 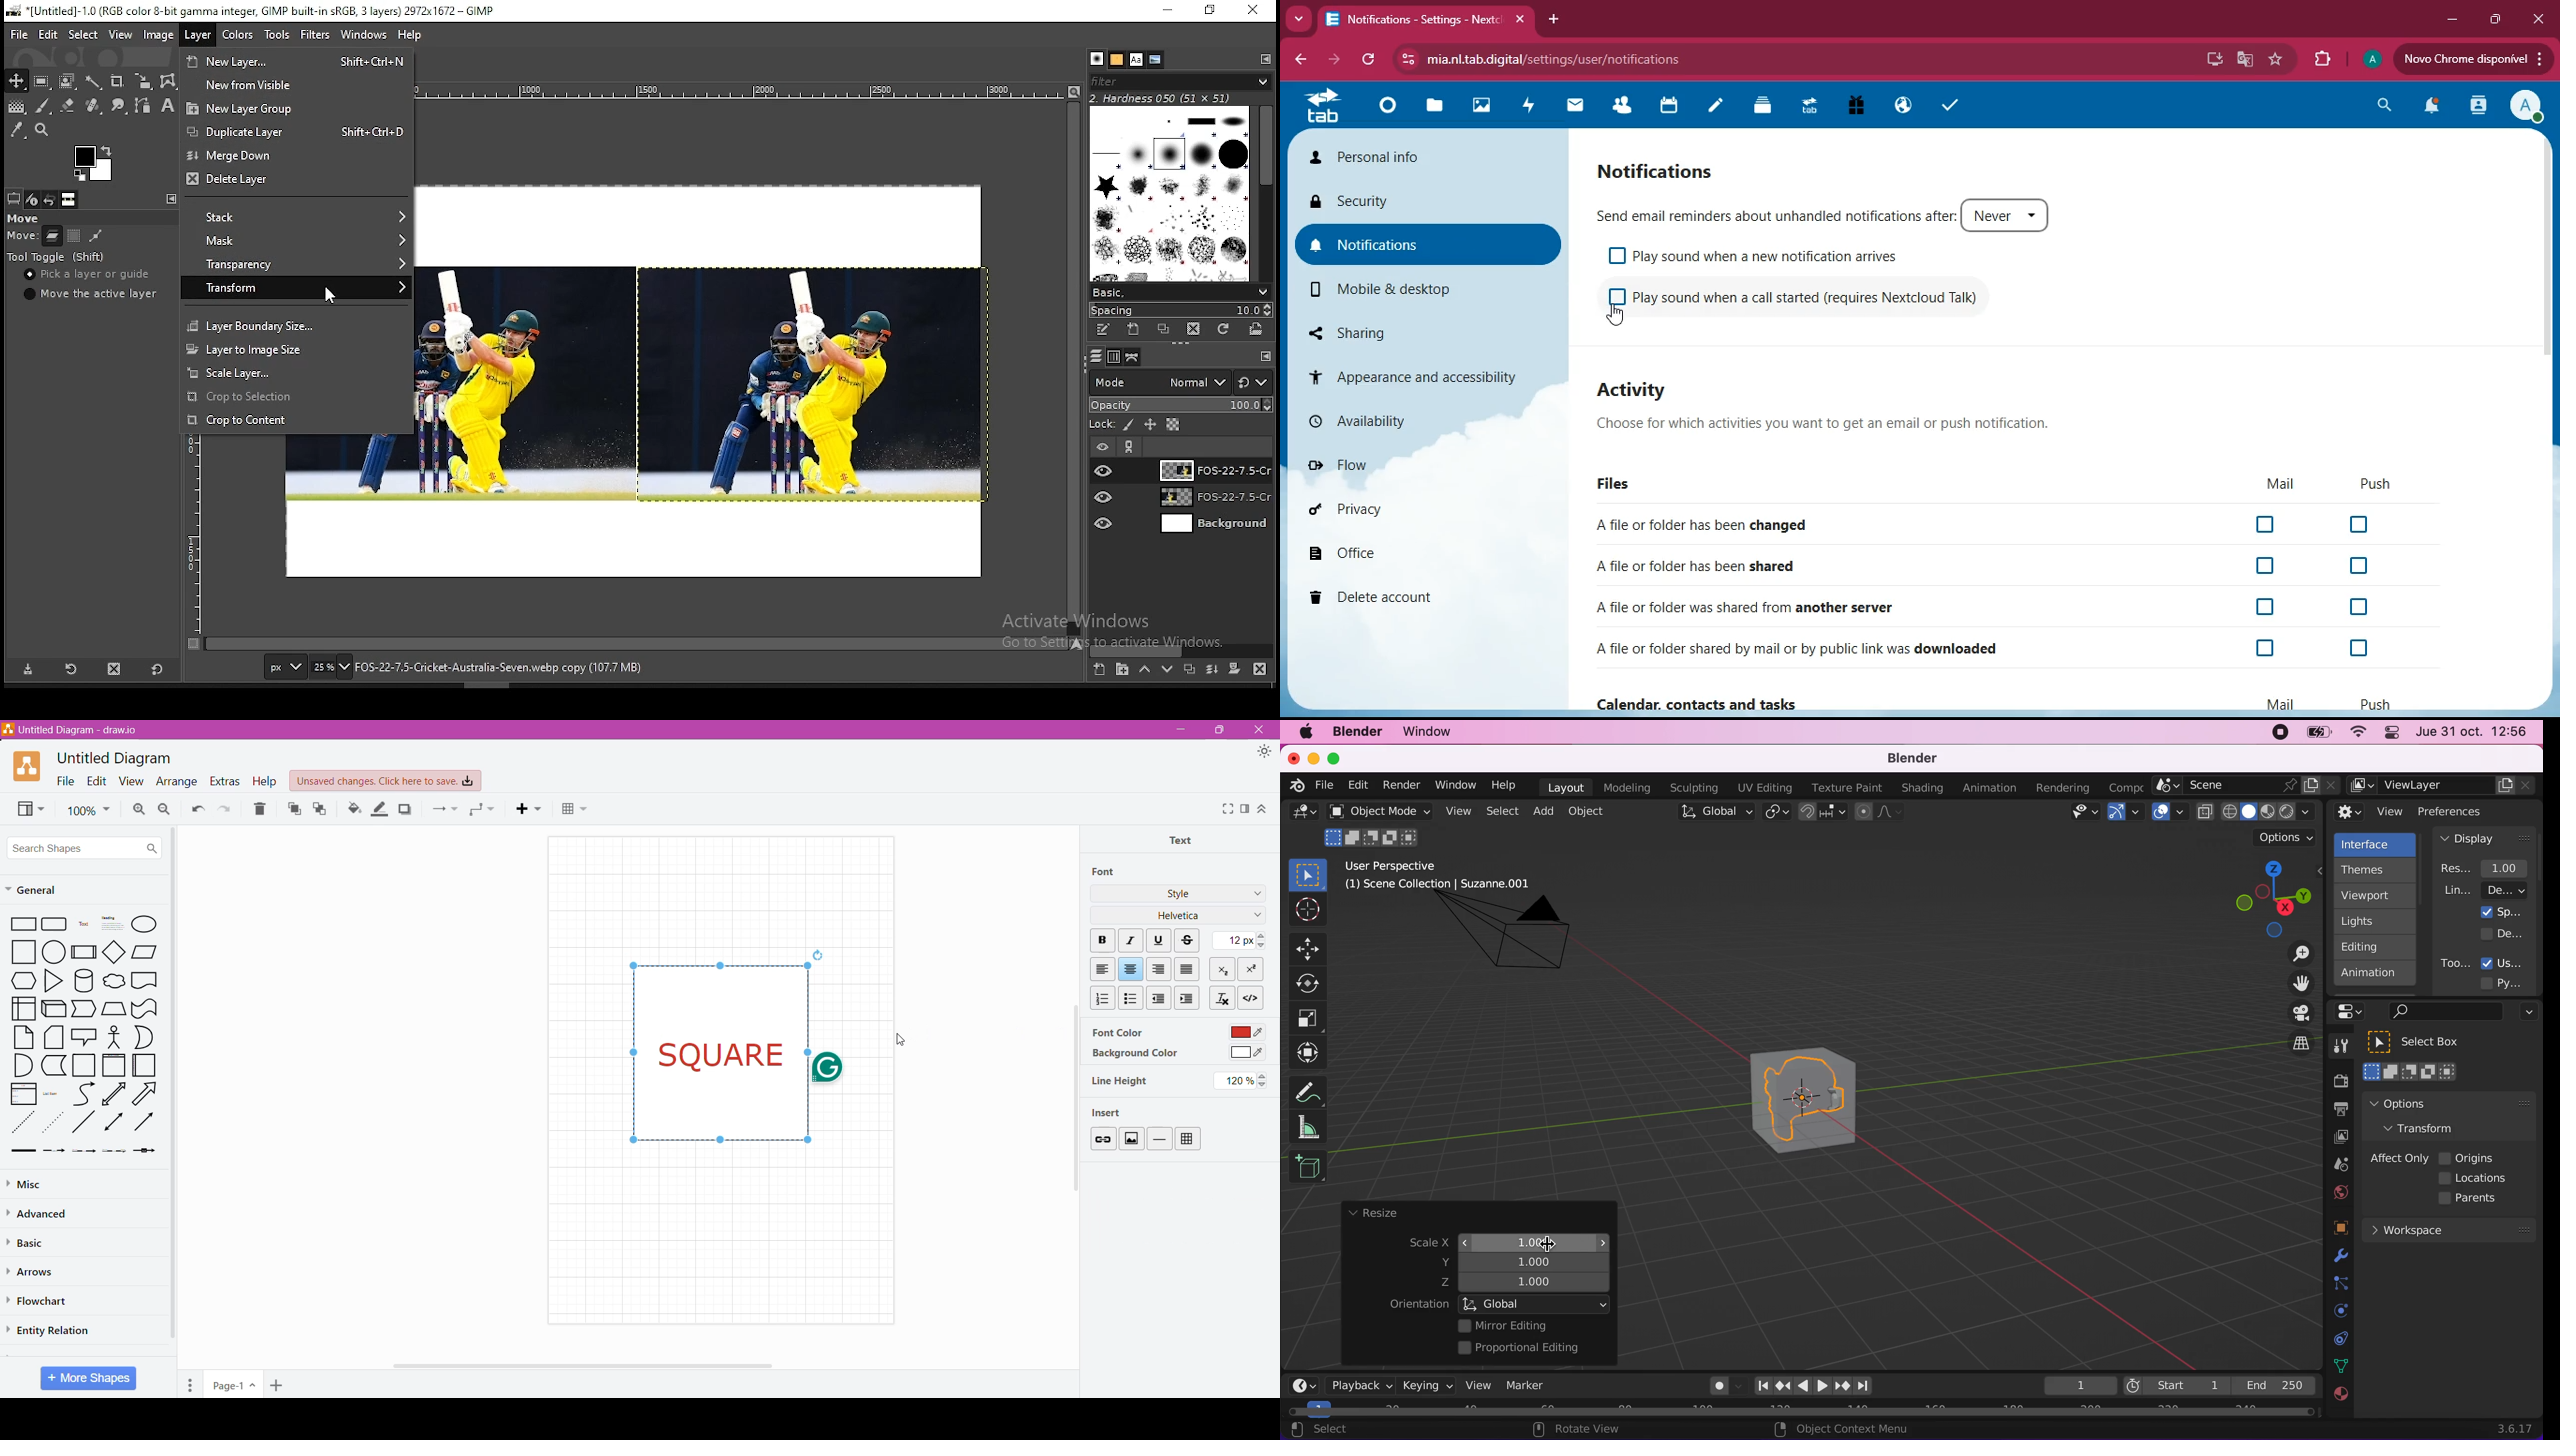 I want to click on play sound, so click(x=1819, y=299).